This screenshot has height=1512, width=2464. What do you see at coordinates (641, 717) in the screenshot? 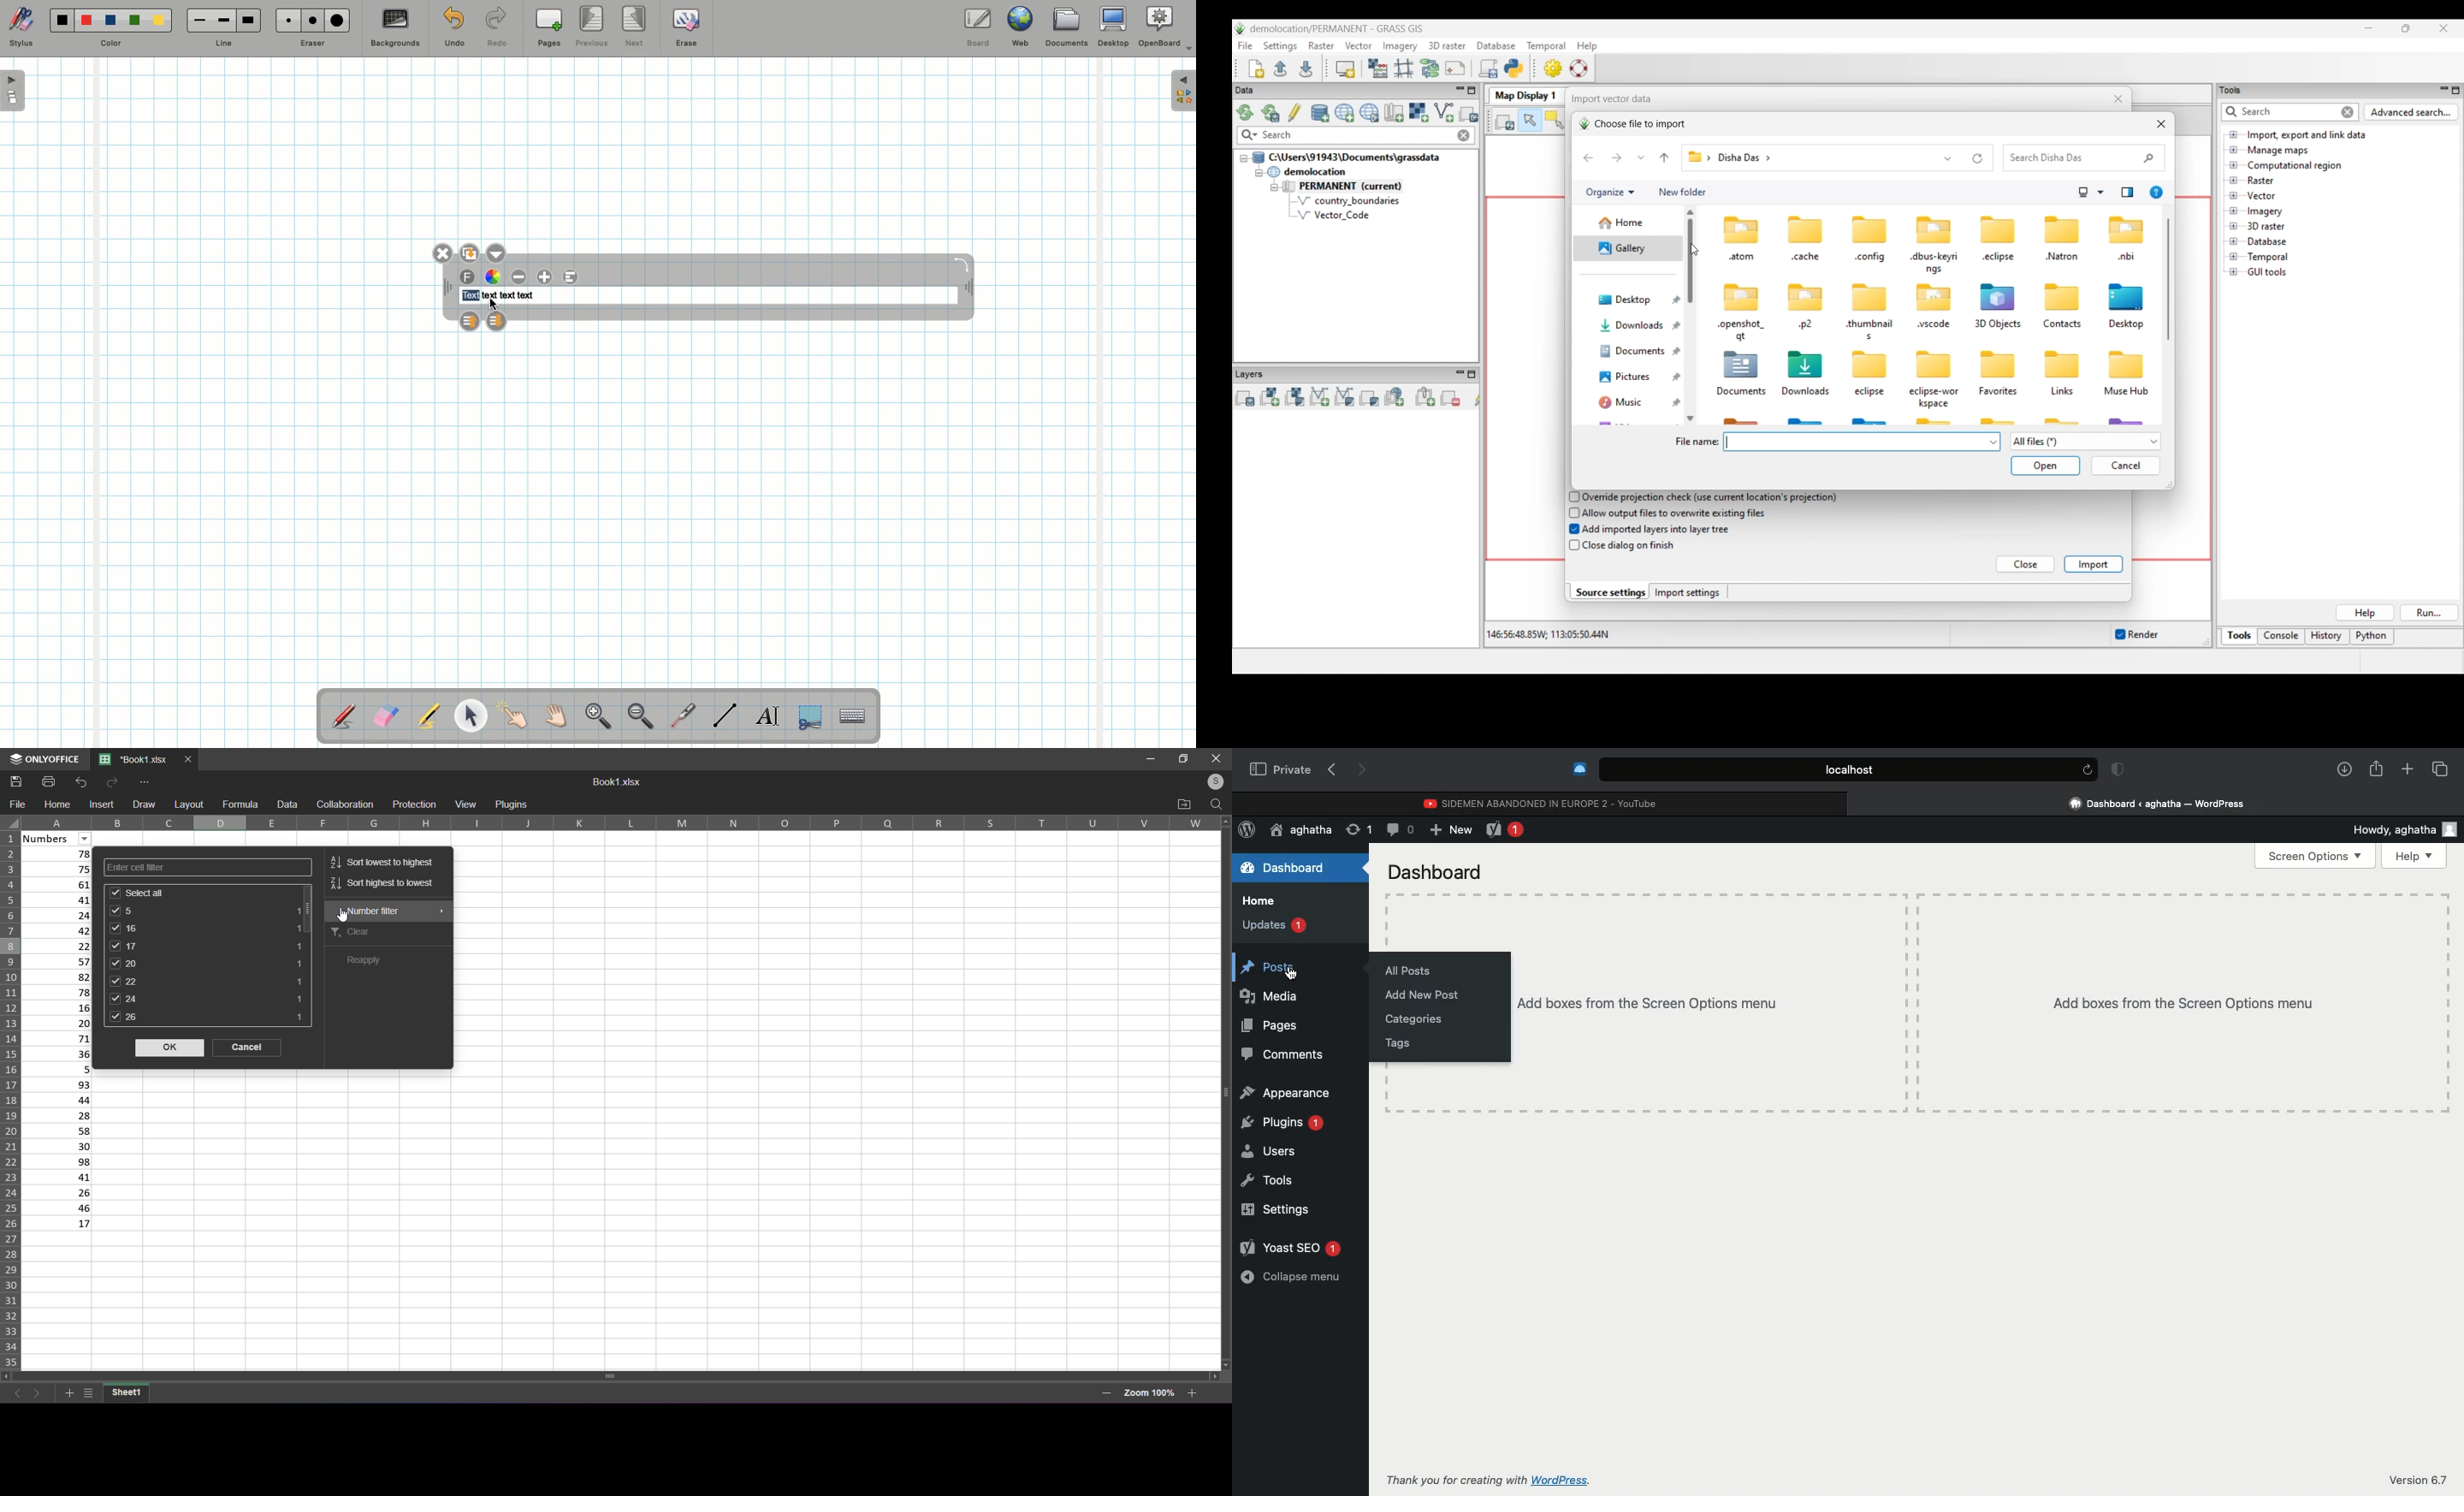
I see `Zoom out` at bounding box center [641, 717].